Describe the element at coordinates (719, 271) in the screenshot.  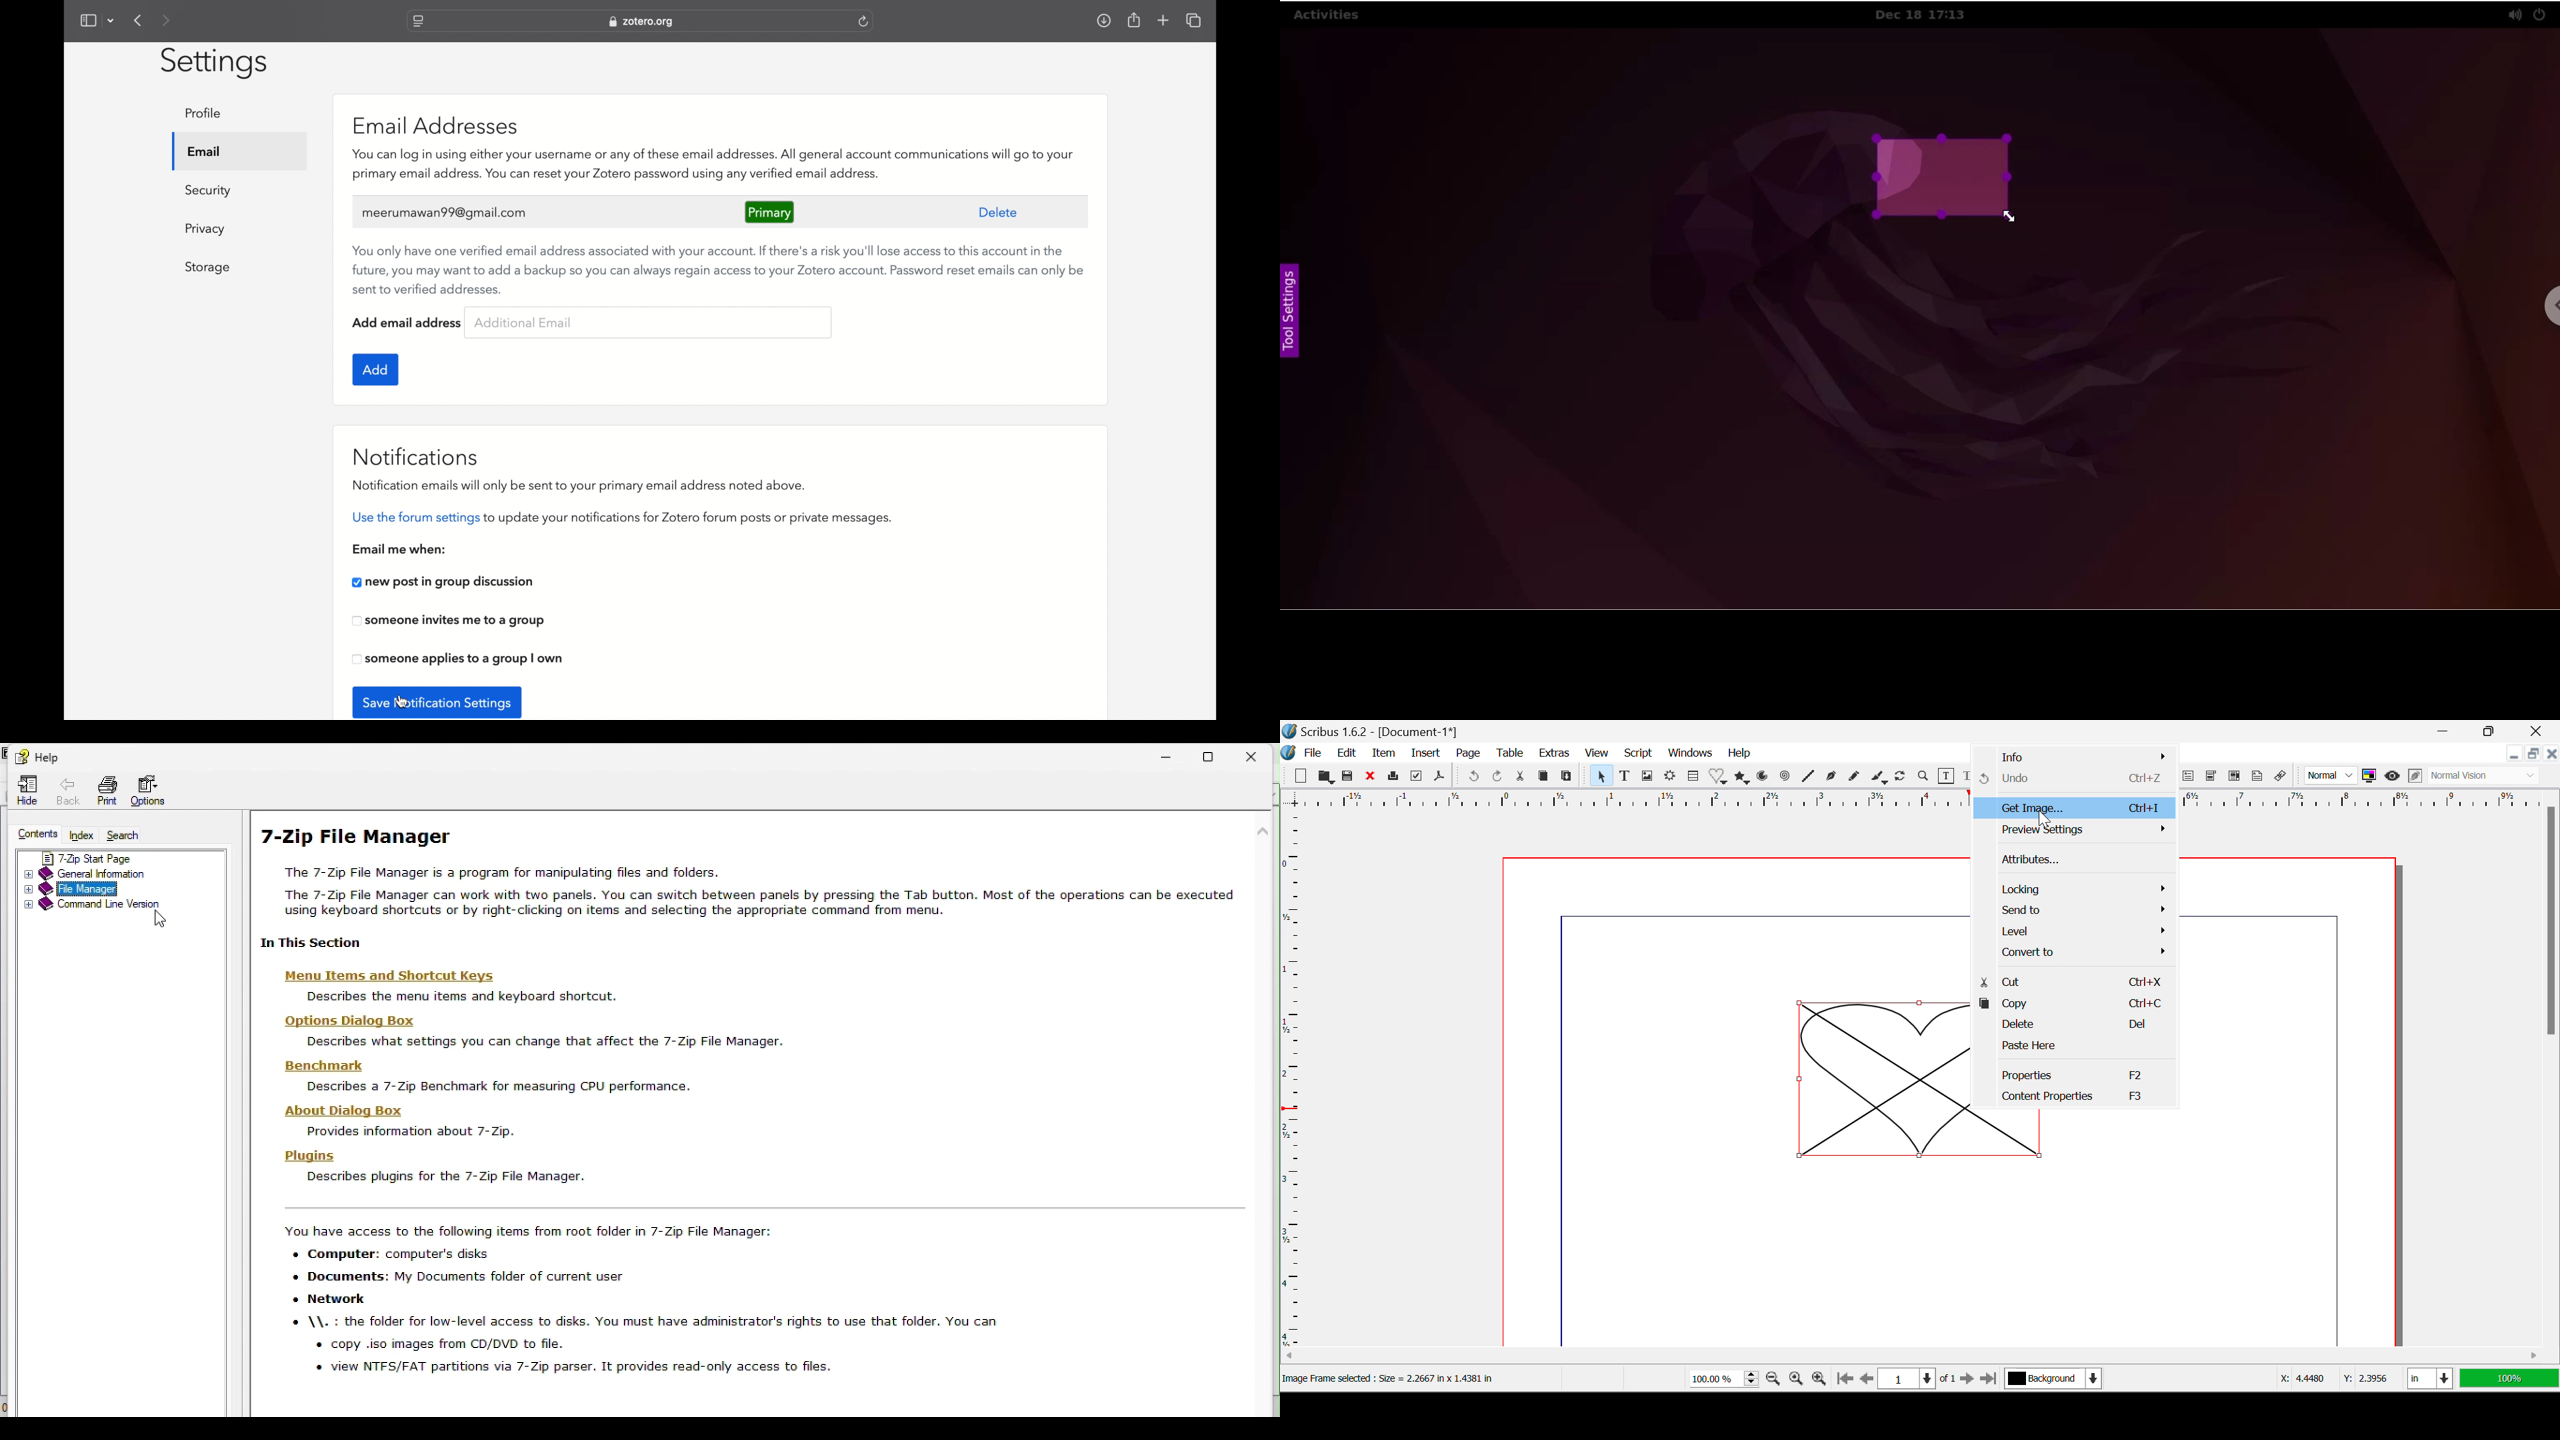
I see `recommendation to use verified backup email addresses` at that location.